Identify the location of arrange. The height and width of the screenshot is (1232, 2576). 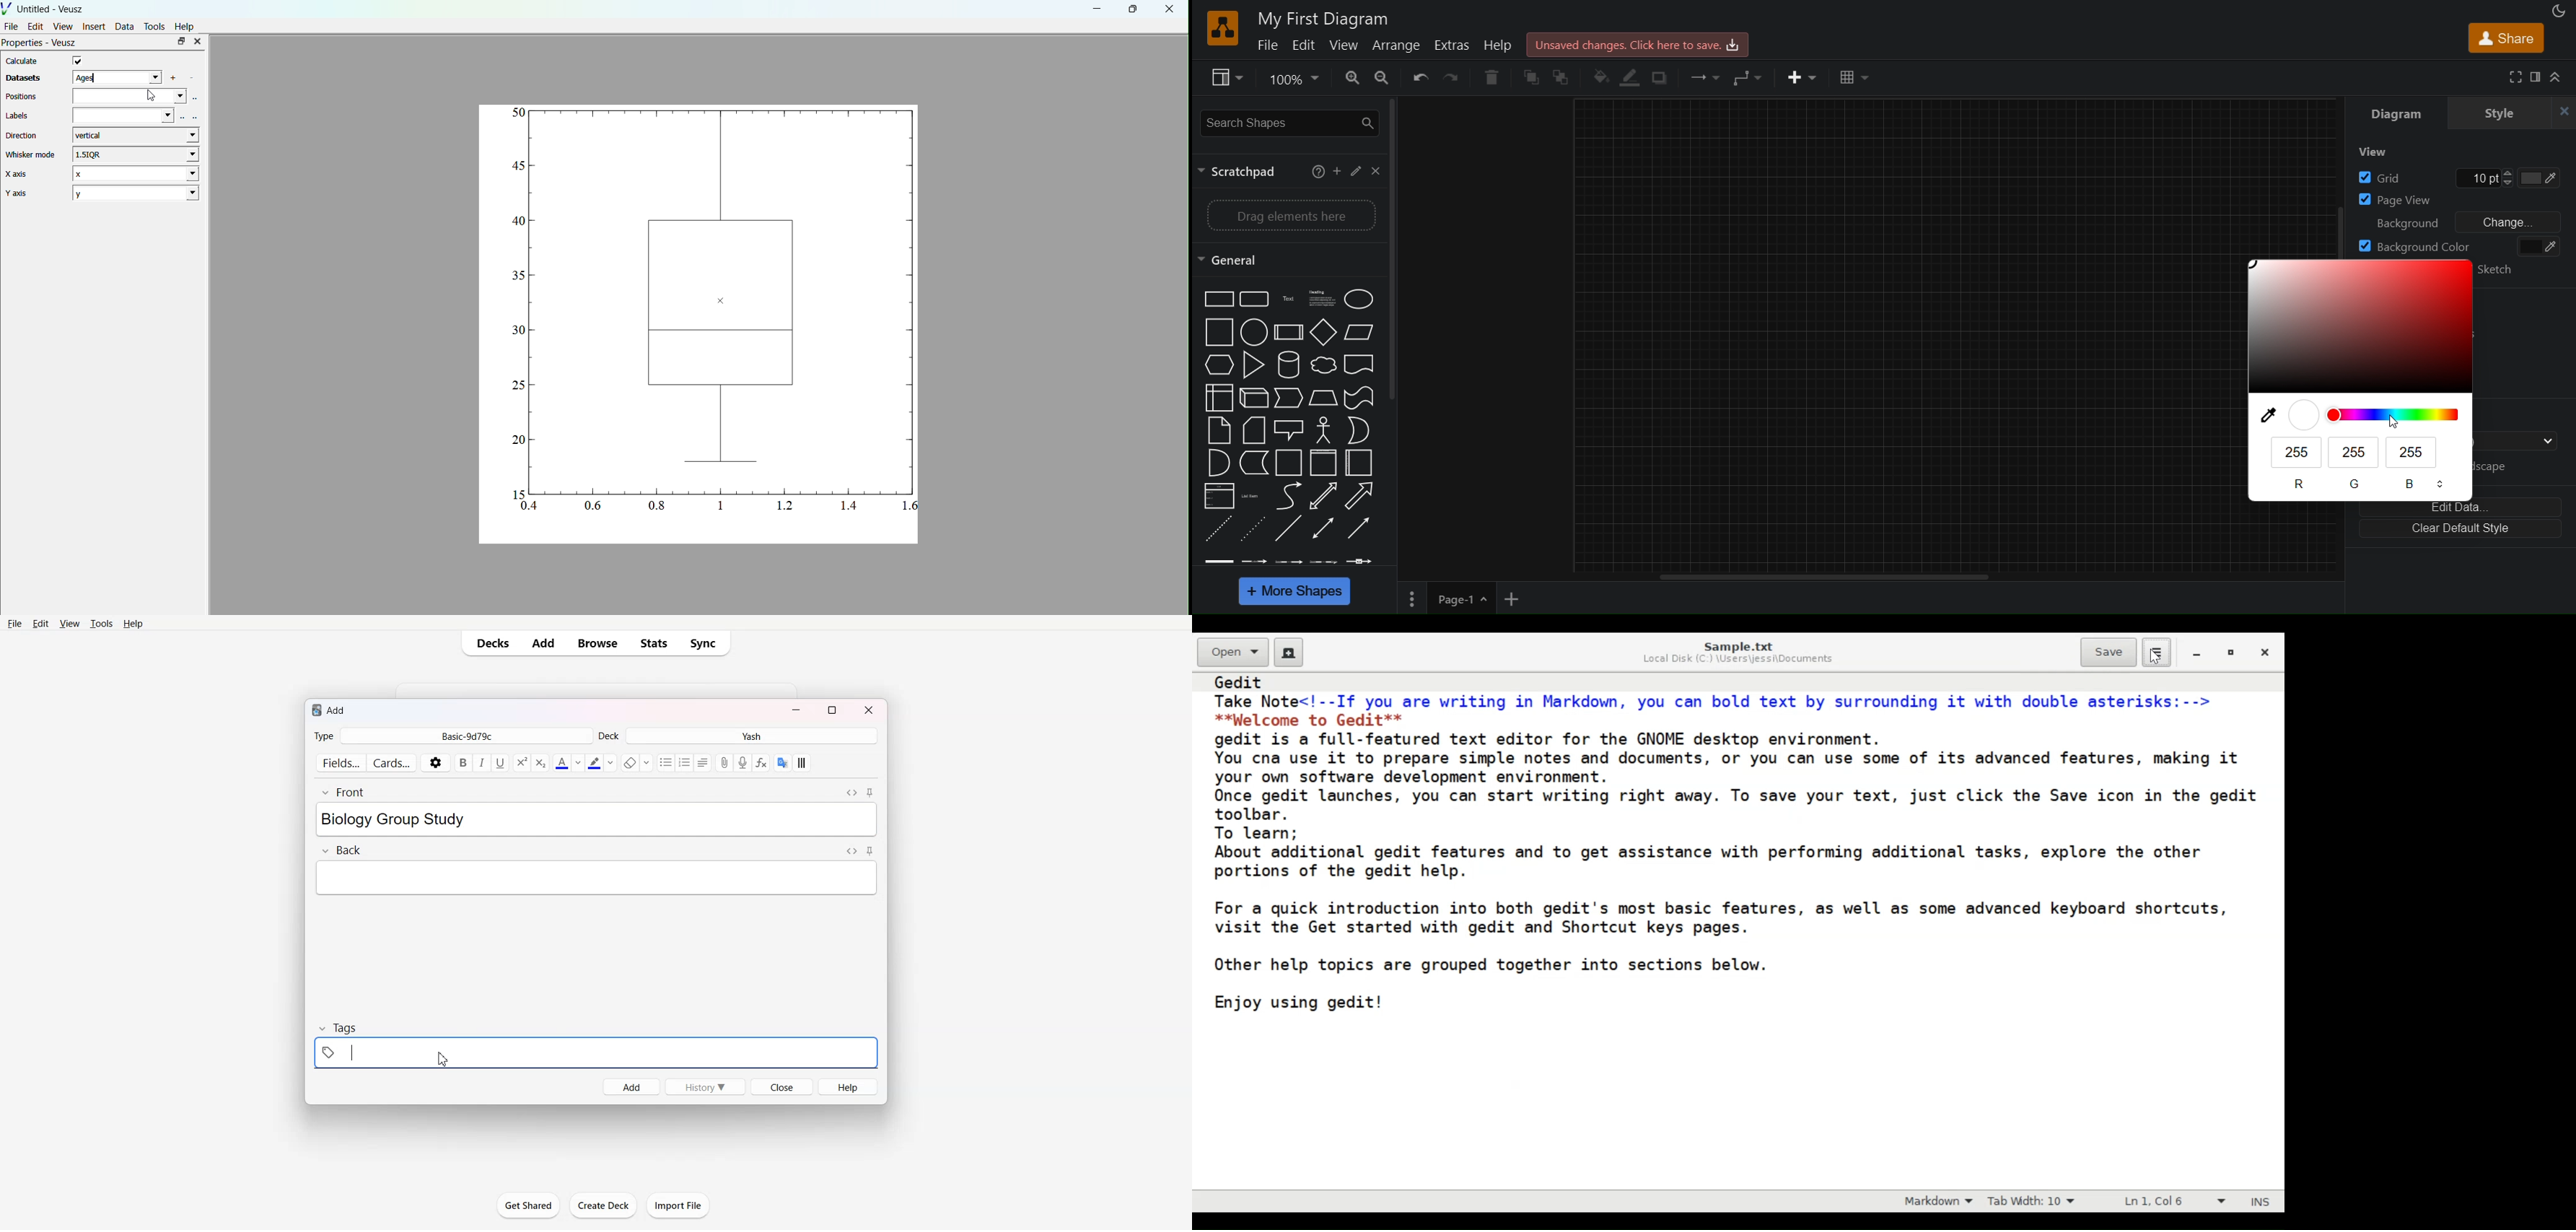
(1400, 47).